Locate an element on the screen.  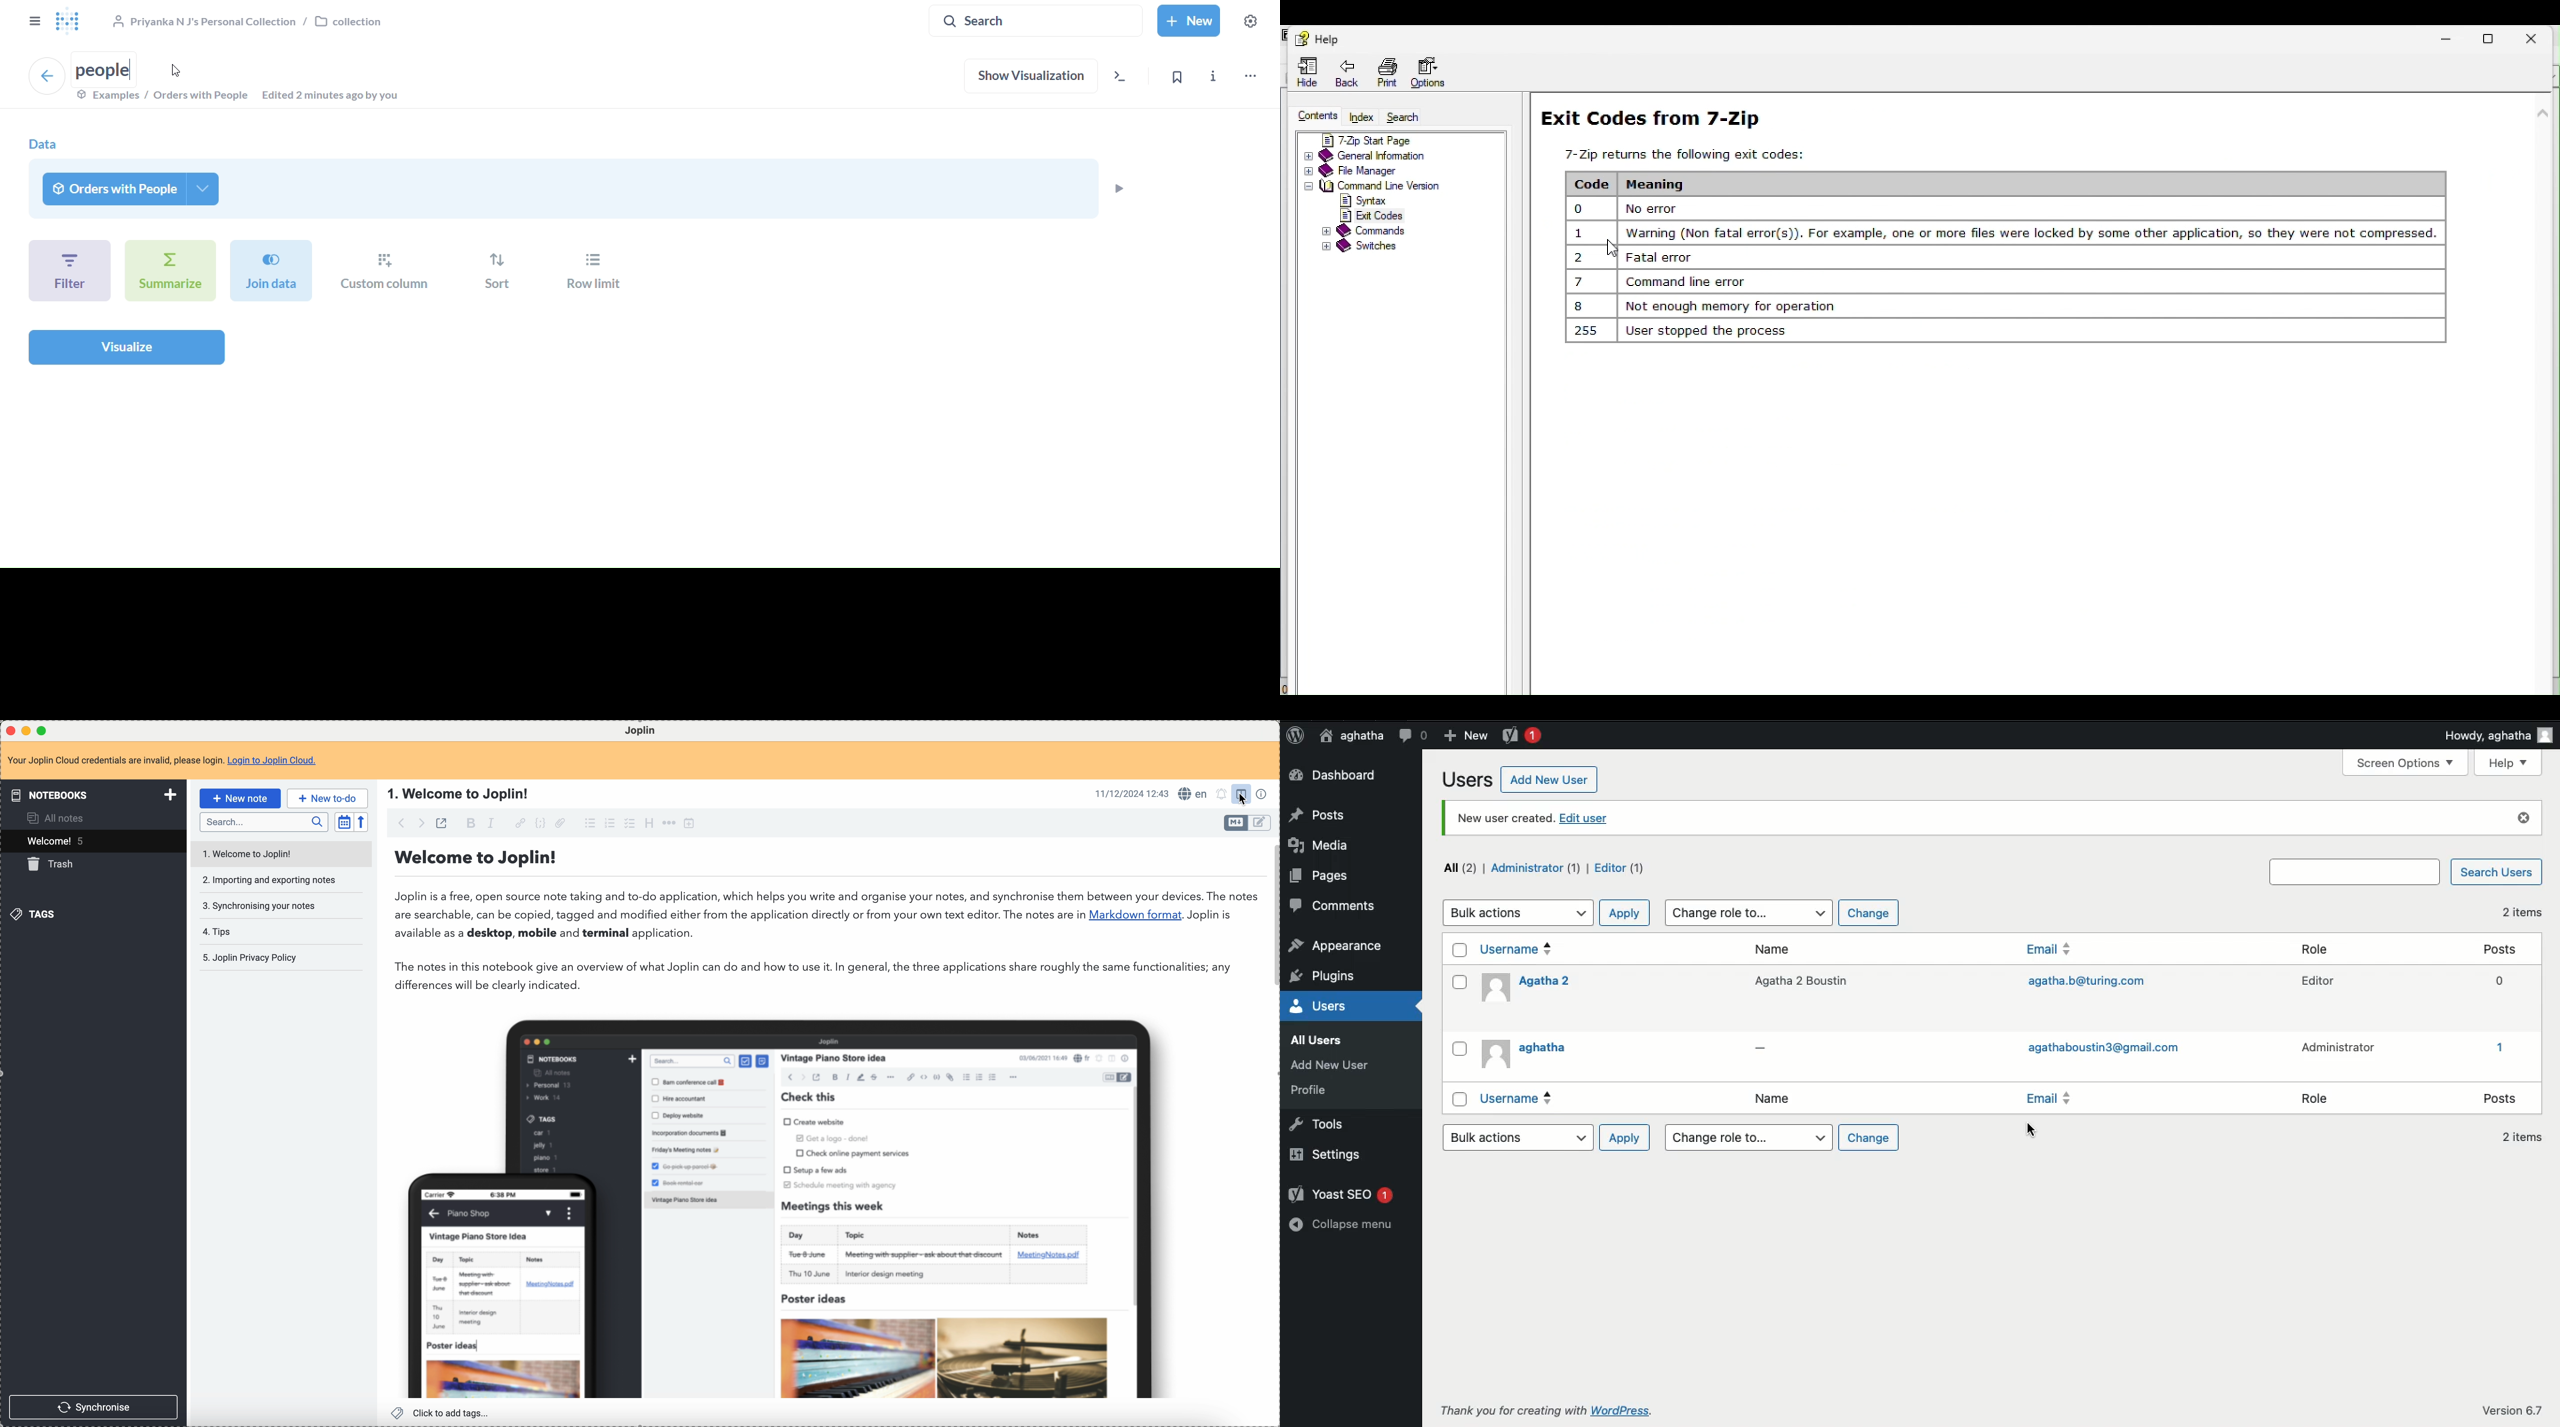
tips is located at coordinates (218, 931).